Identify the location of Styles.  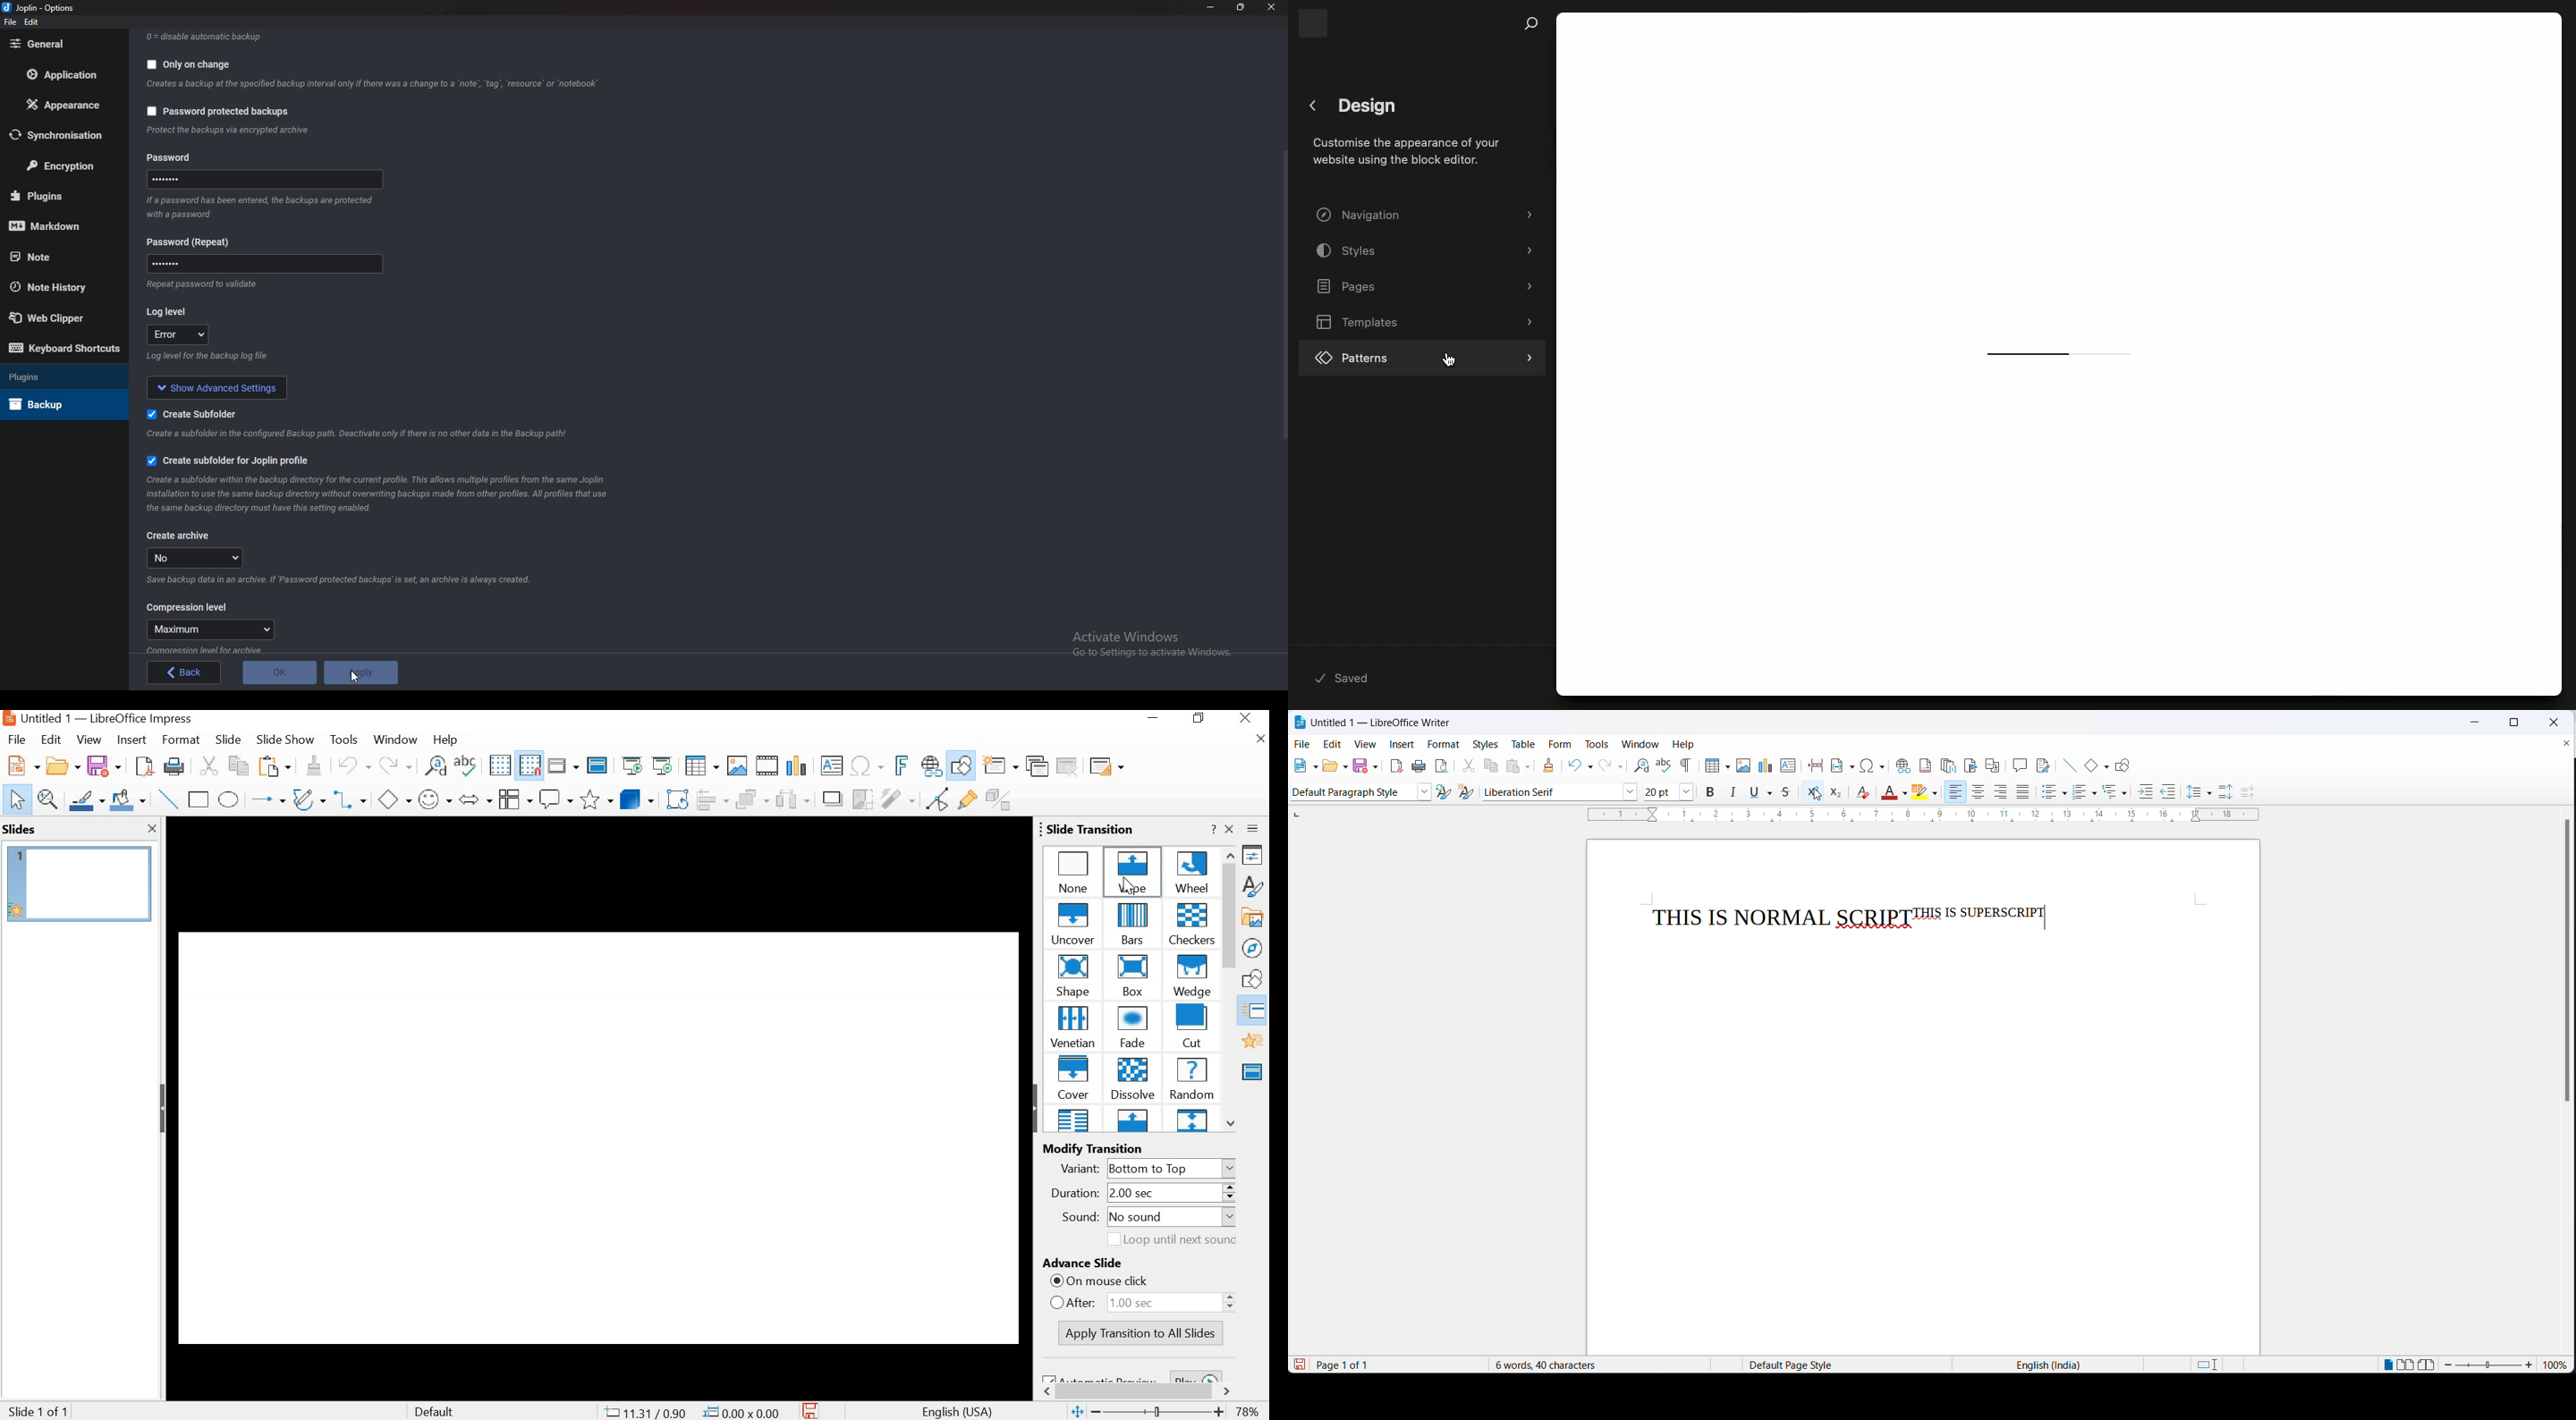
(1428, 250).